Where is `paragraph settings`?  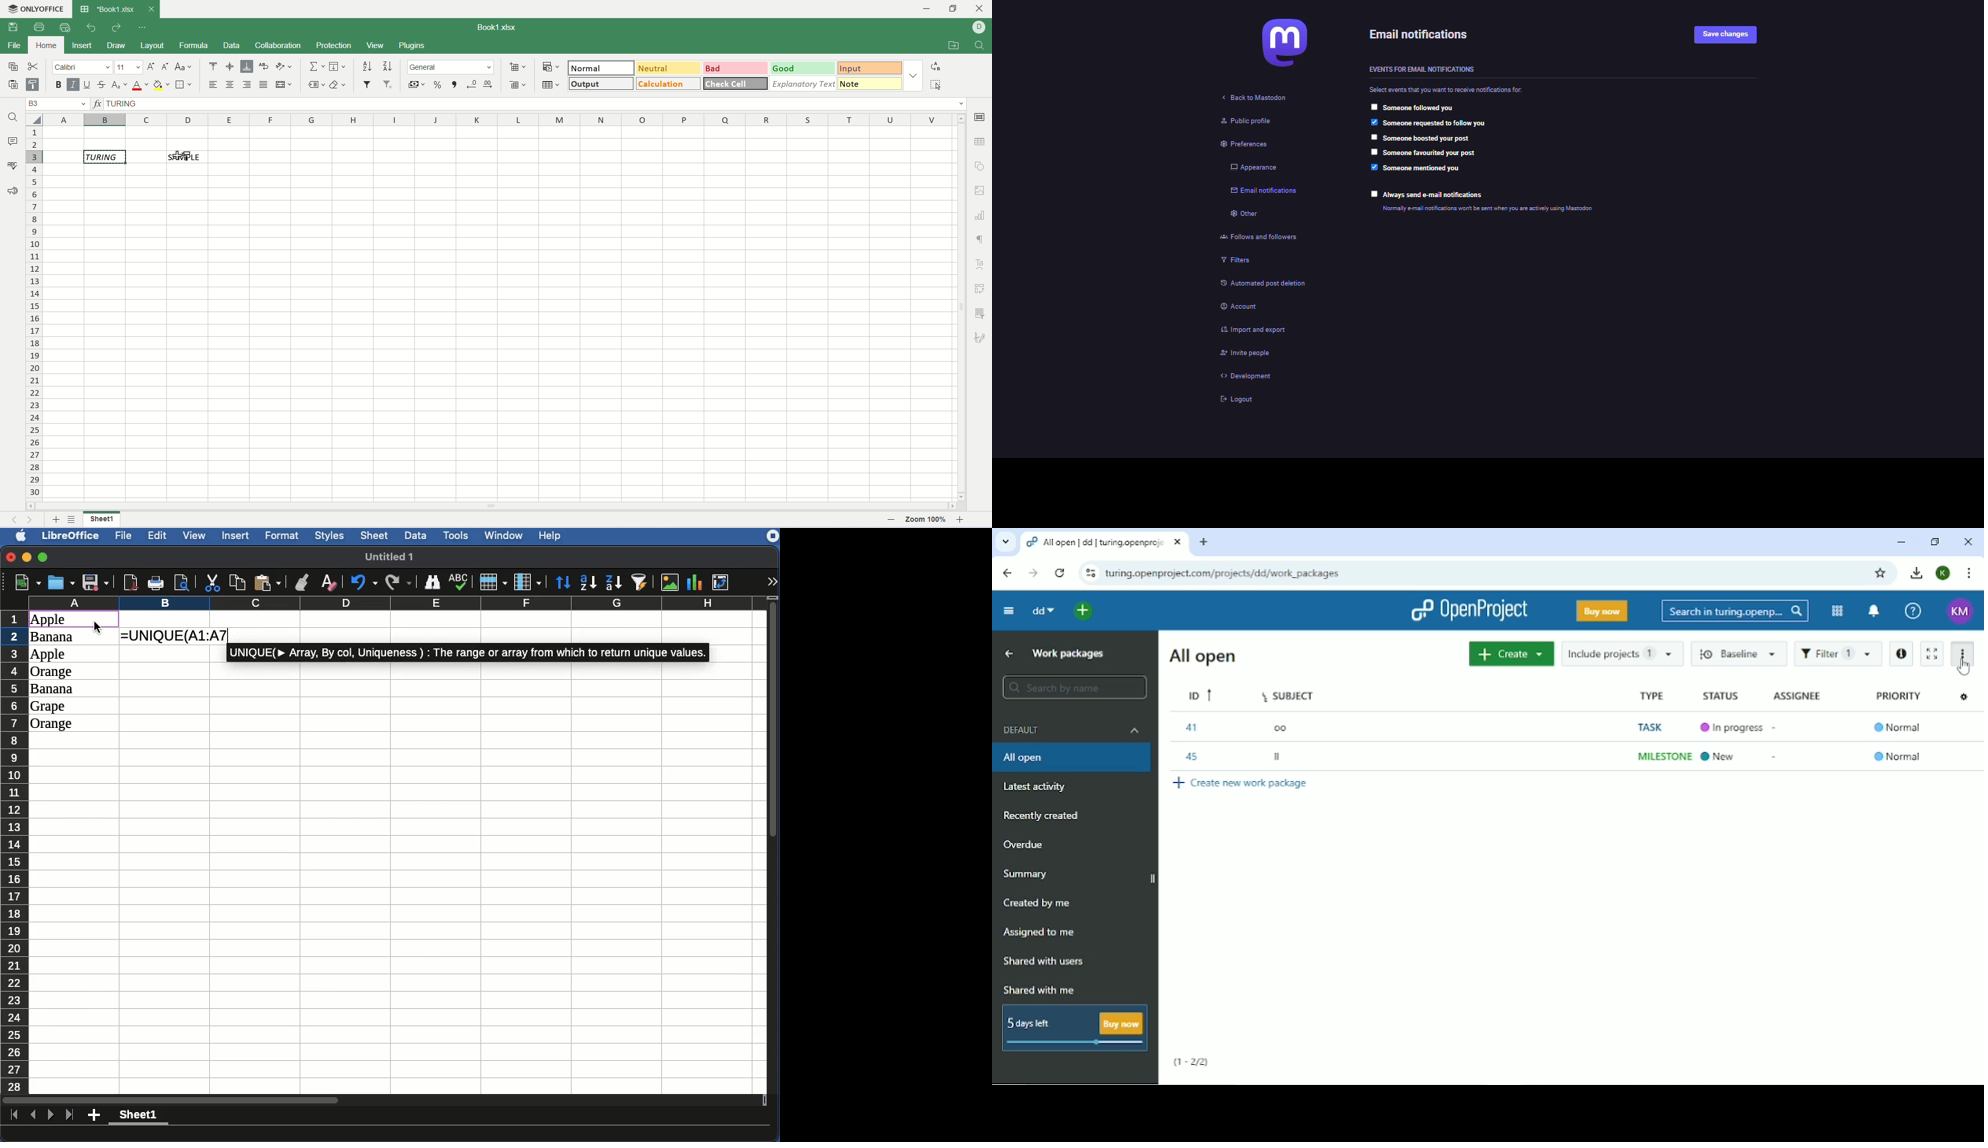 paragraph settings is located at coordinates (981, 239).